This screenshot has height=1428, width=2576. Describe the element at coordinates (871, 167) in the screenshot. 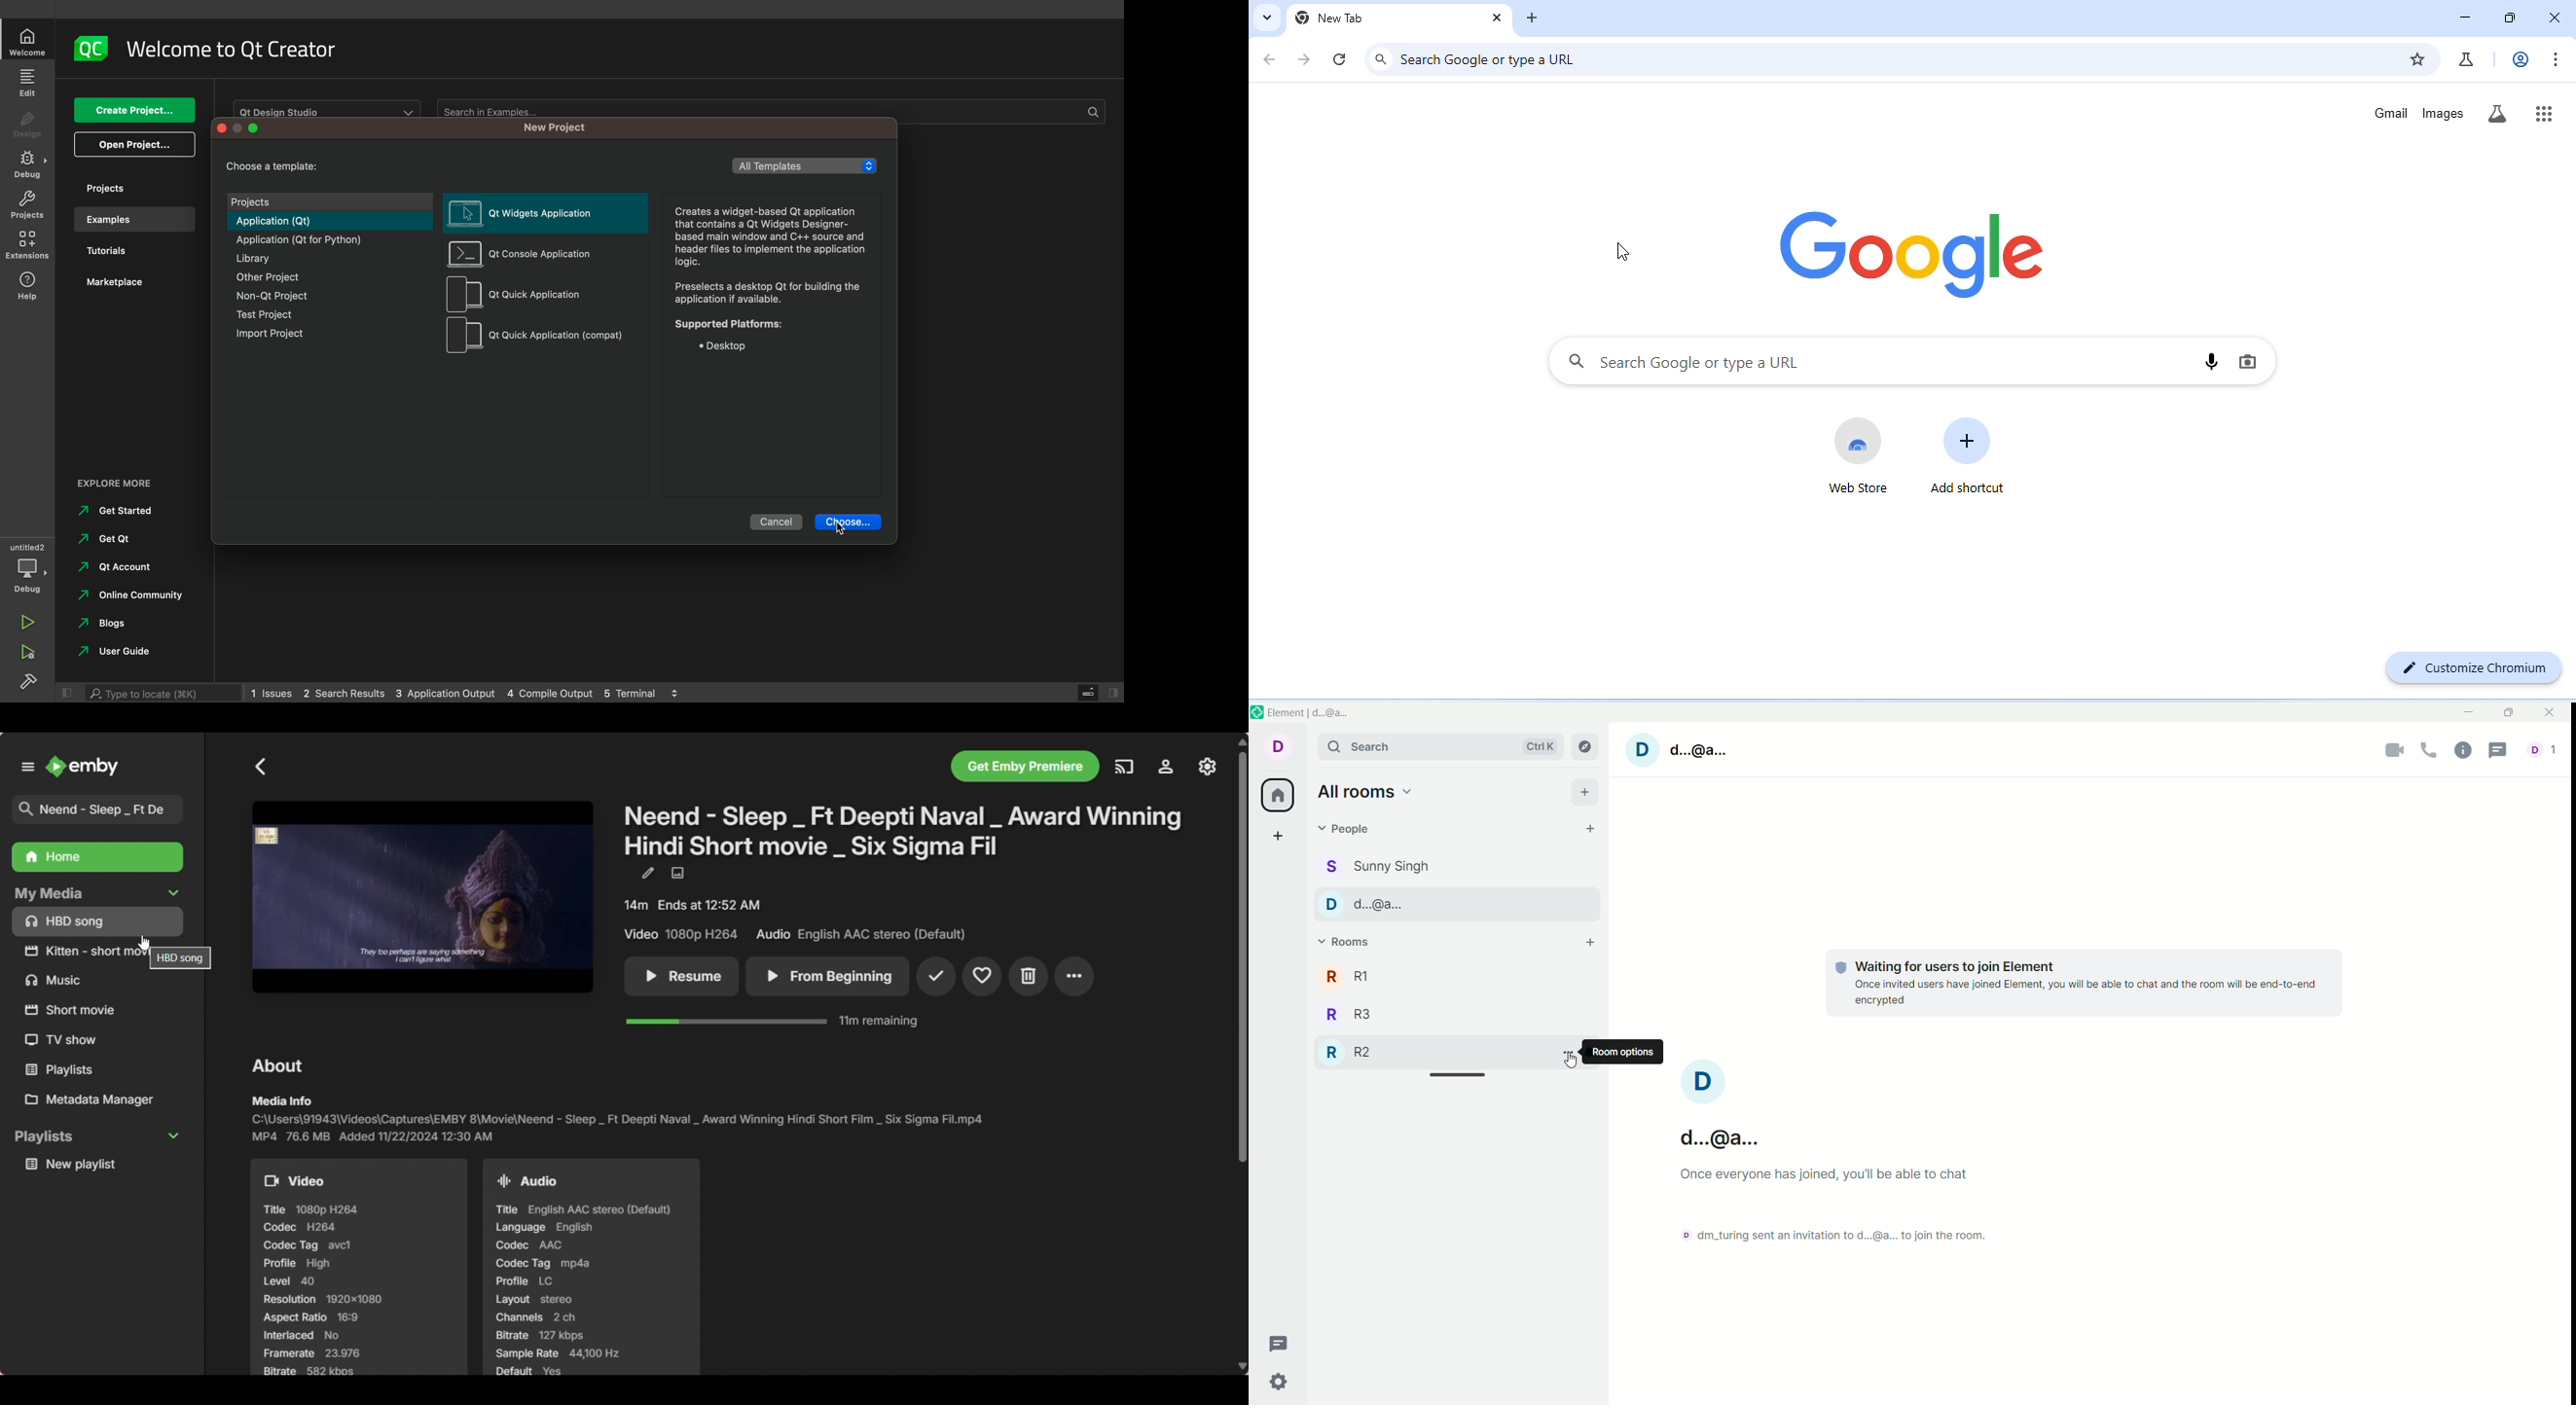

I see `increase/decrease arrows` at that location.